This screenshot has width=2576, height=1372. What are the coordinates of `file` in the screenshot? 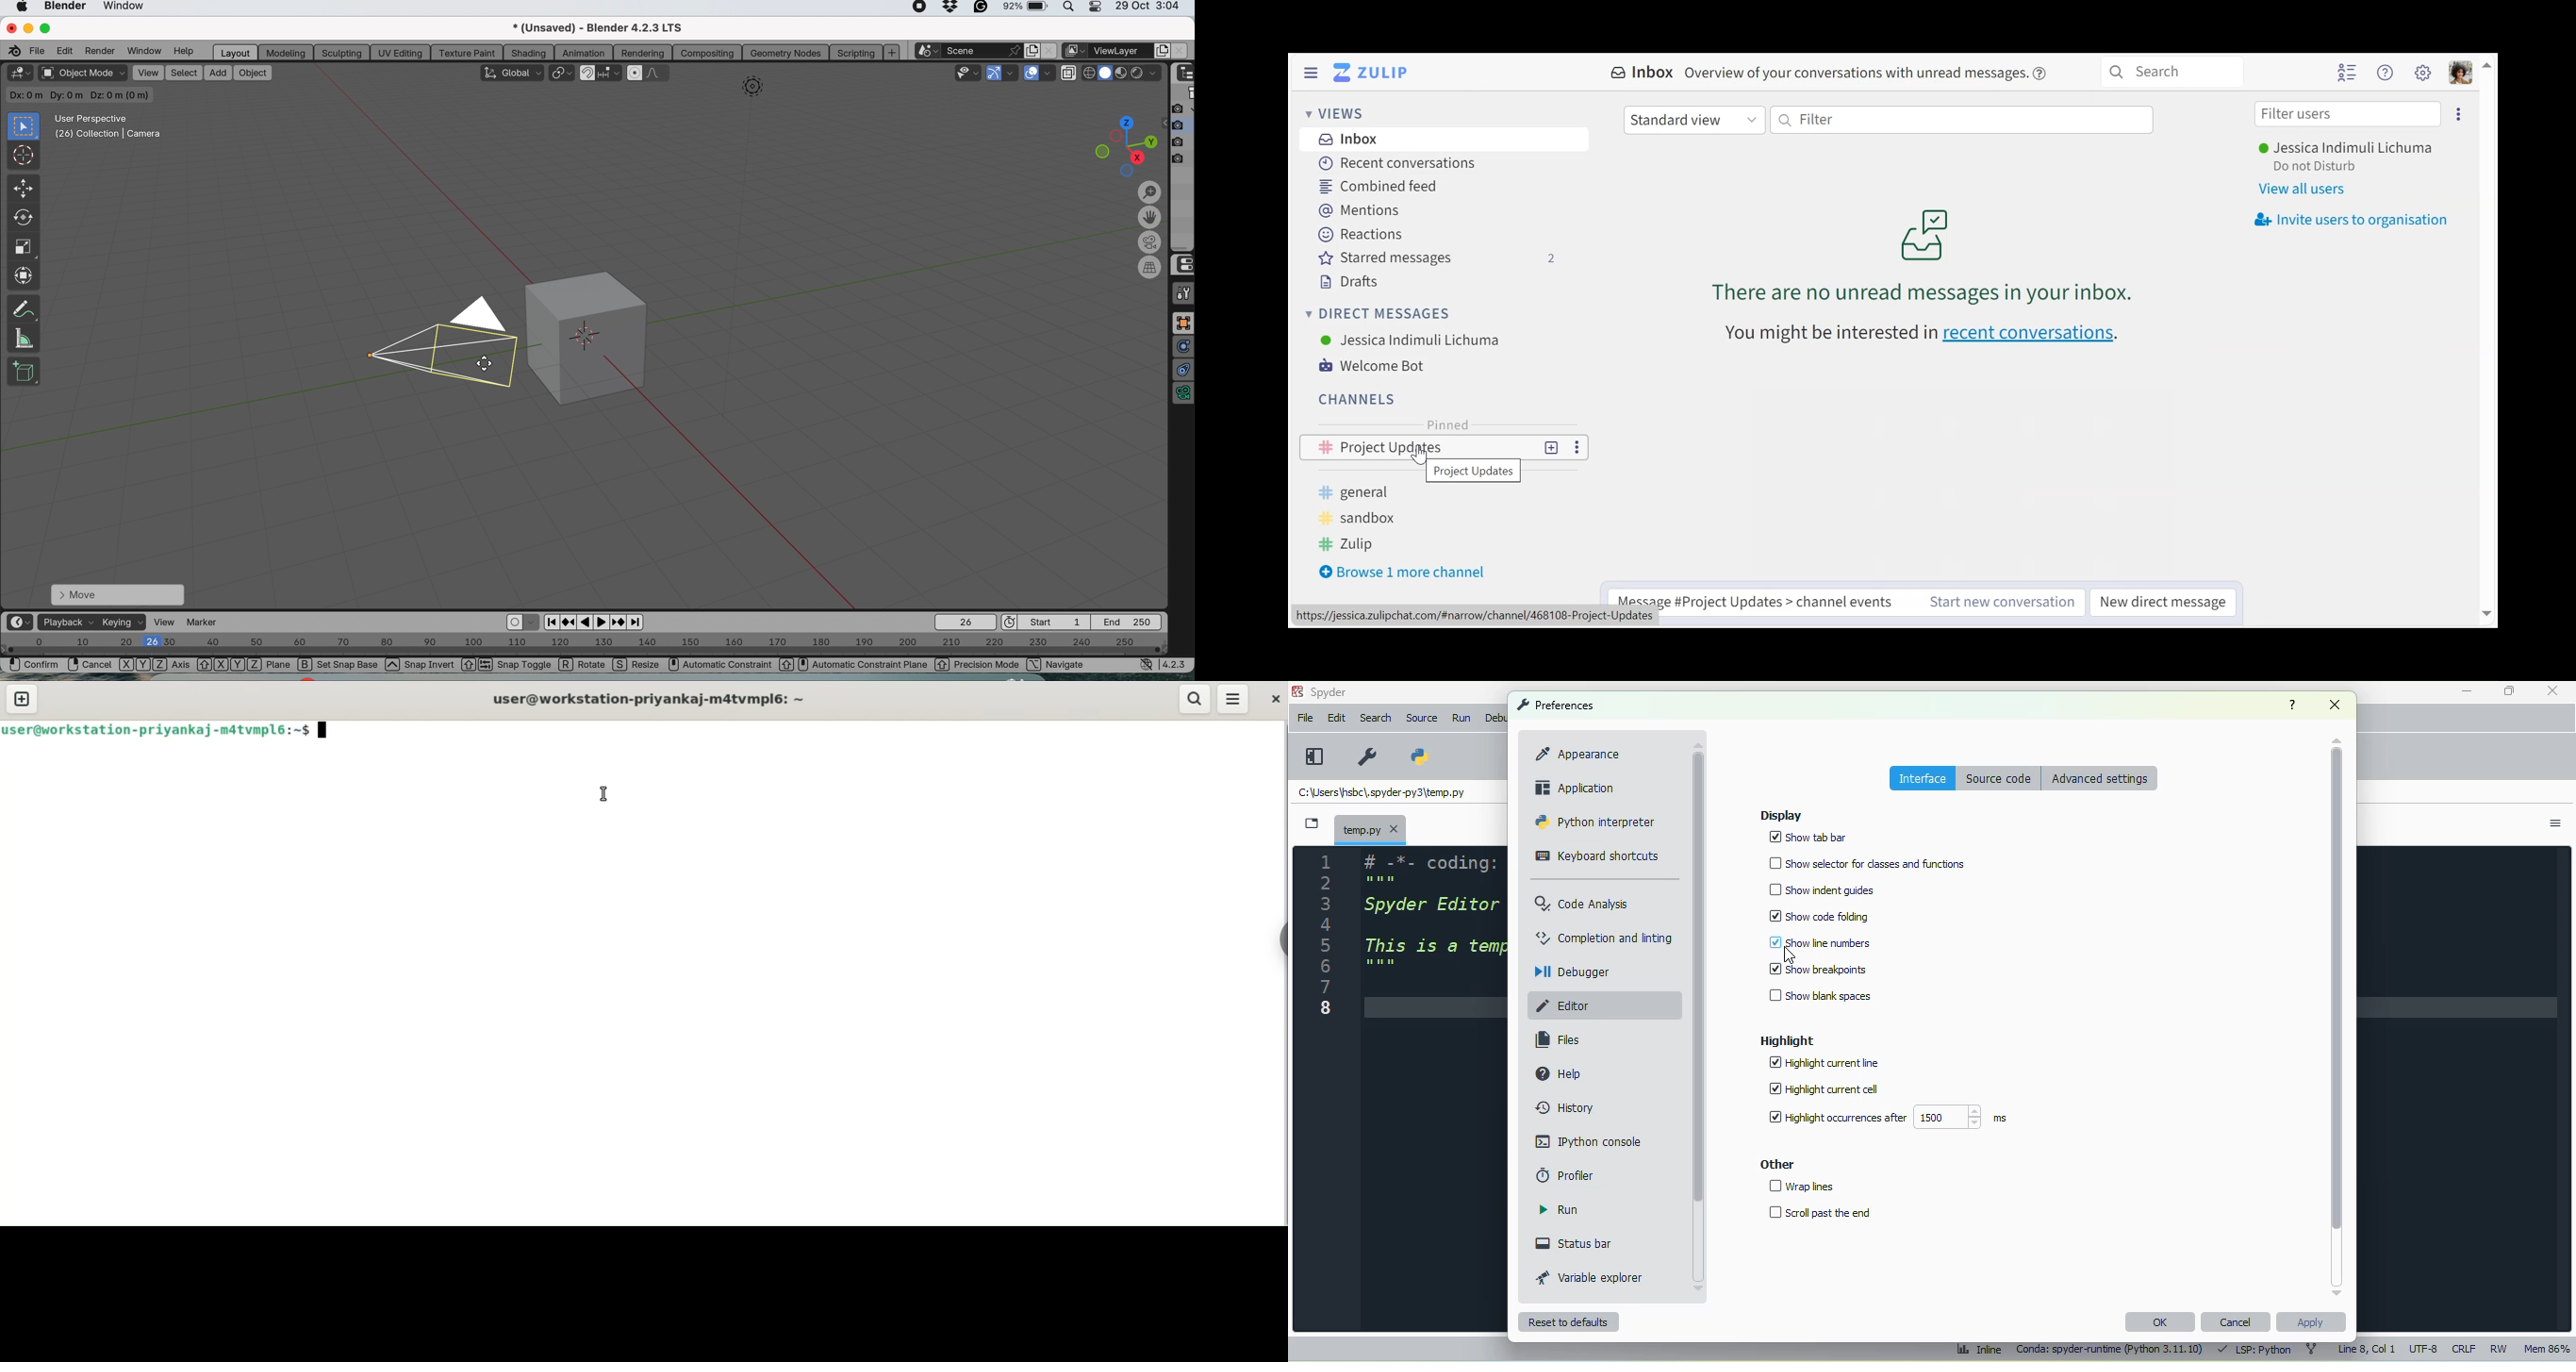 It's located at (1306, 718).